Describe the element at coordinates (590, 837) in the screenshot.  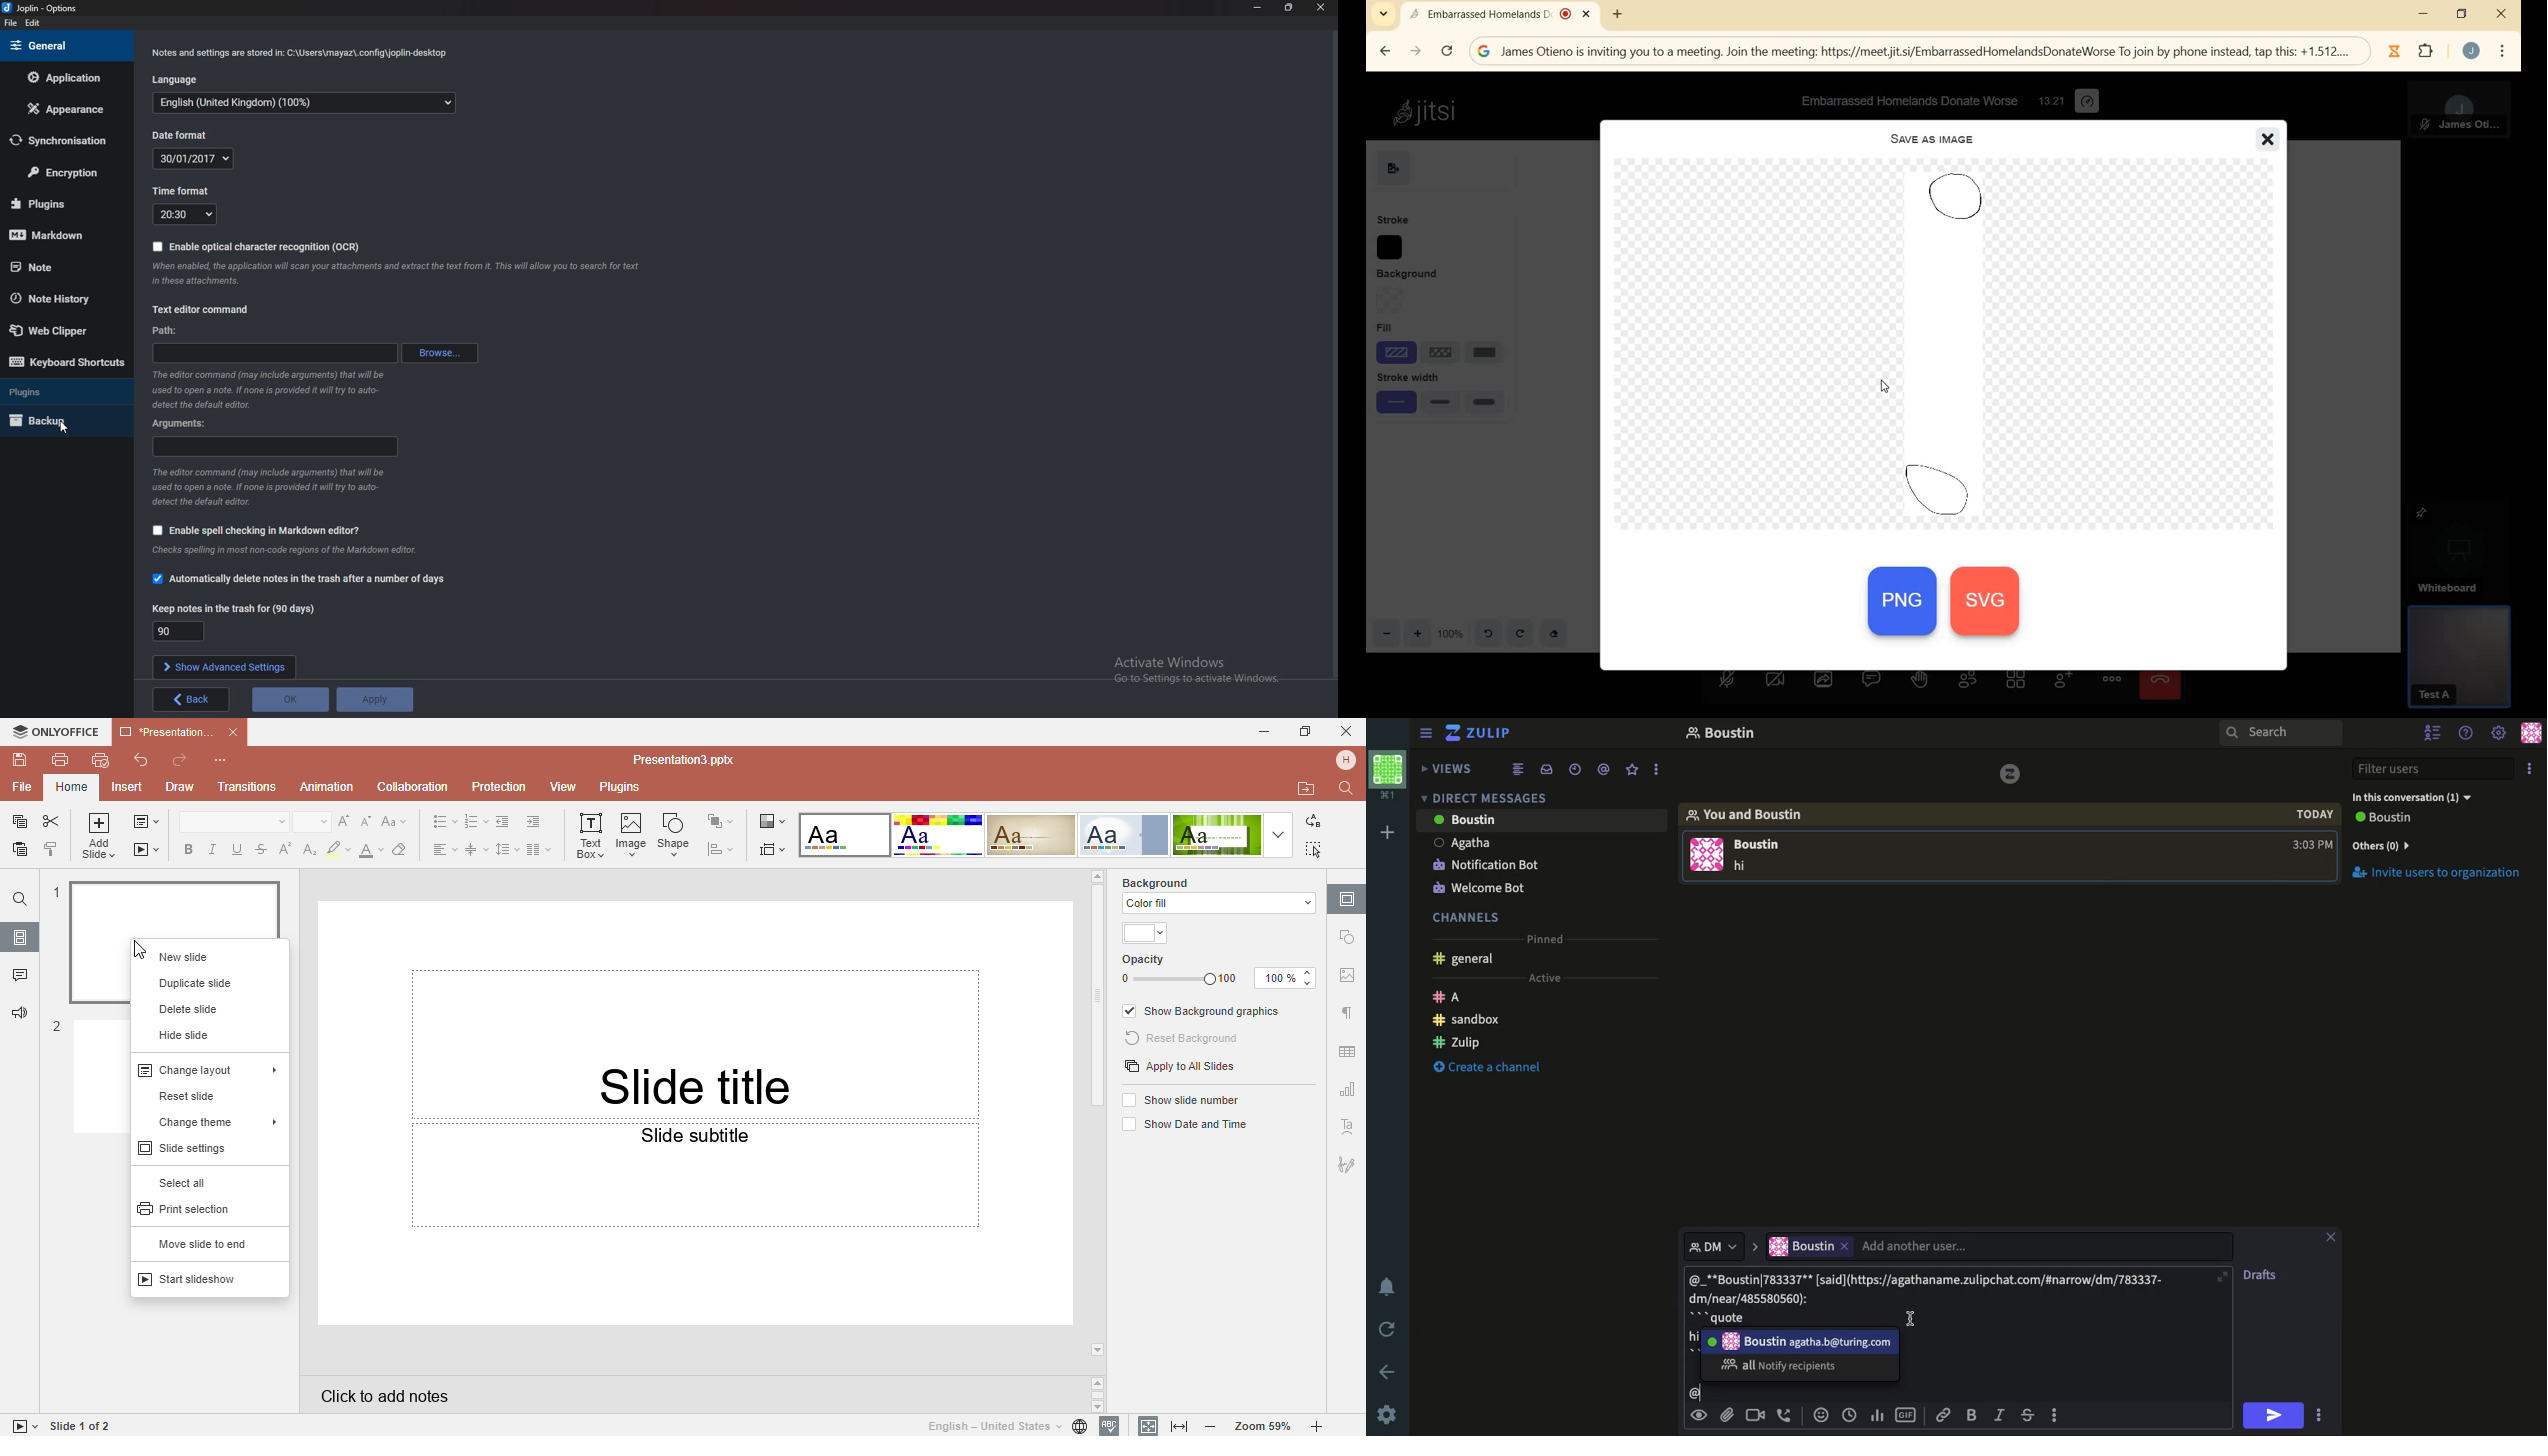
I see `Text box` at that location.